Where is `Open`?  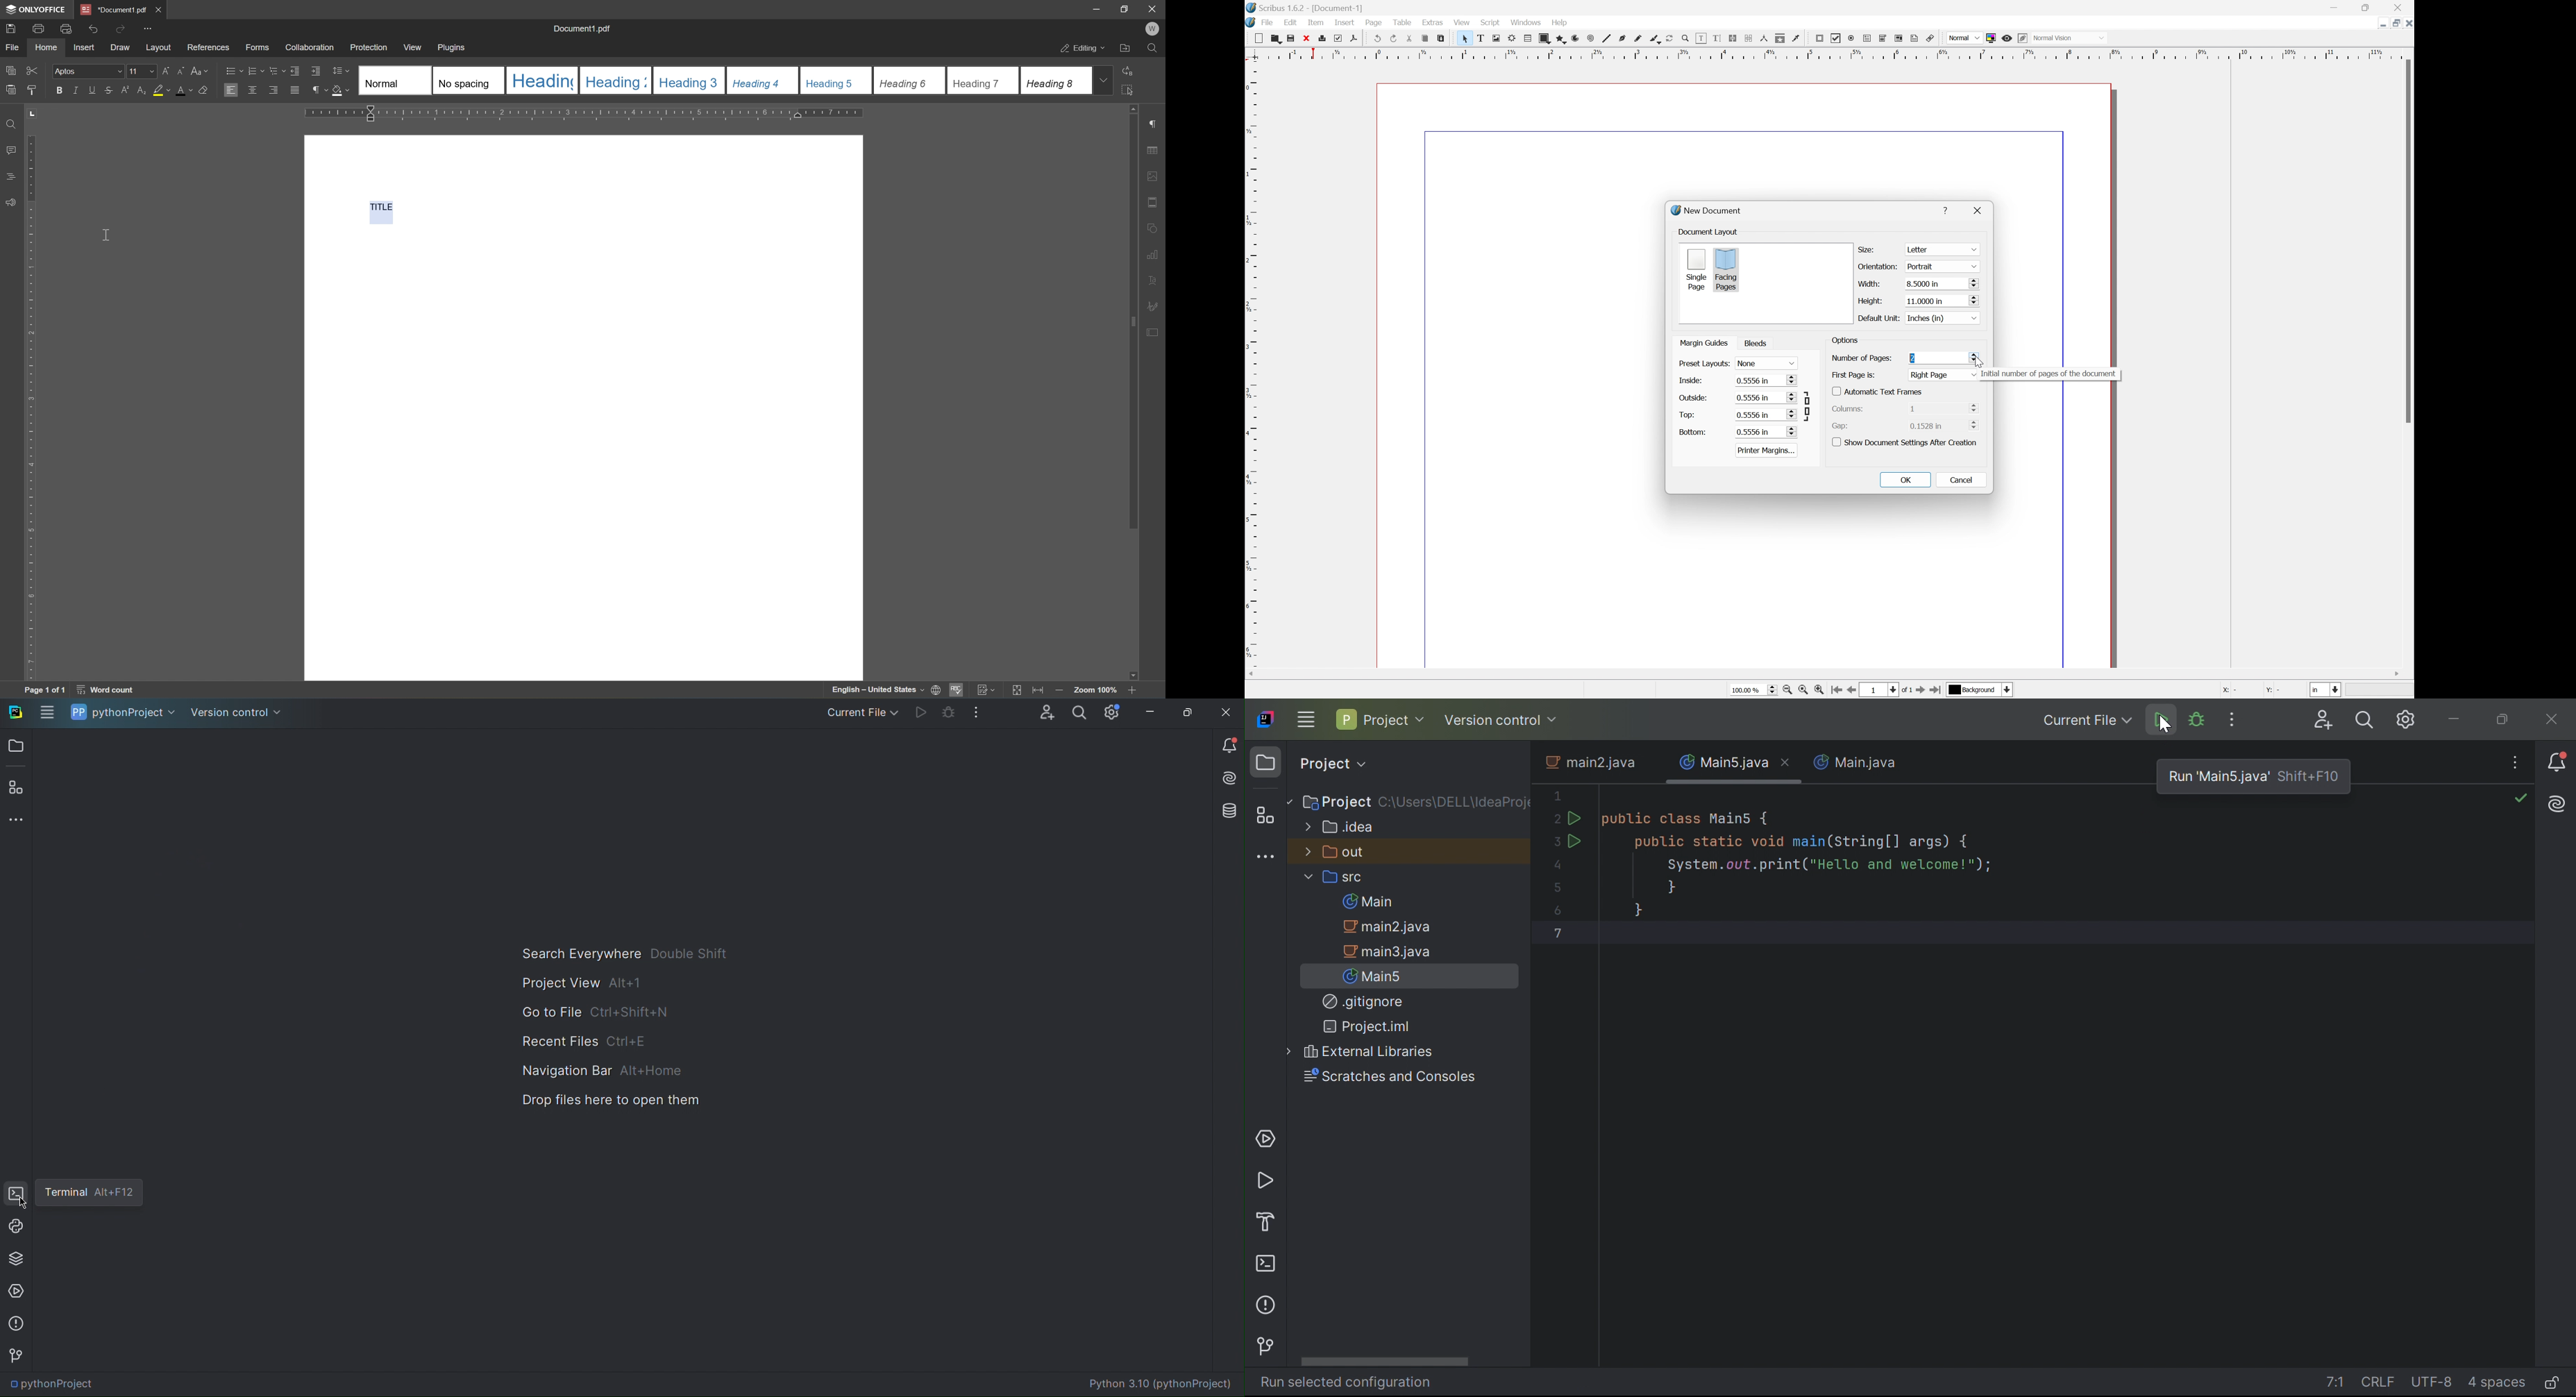
Open is located at coordinates (15, 745).